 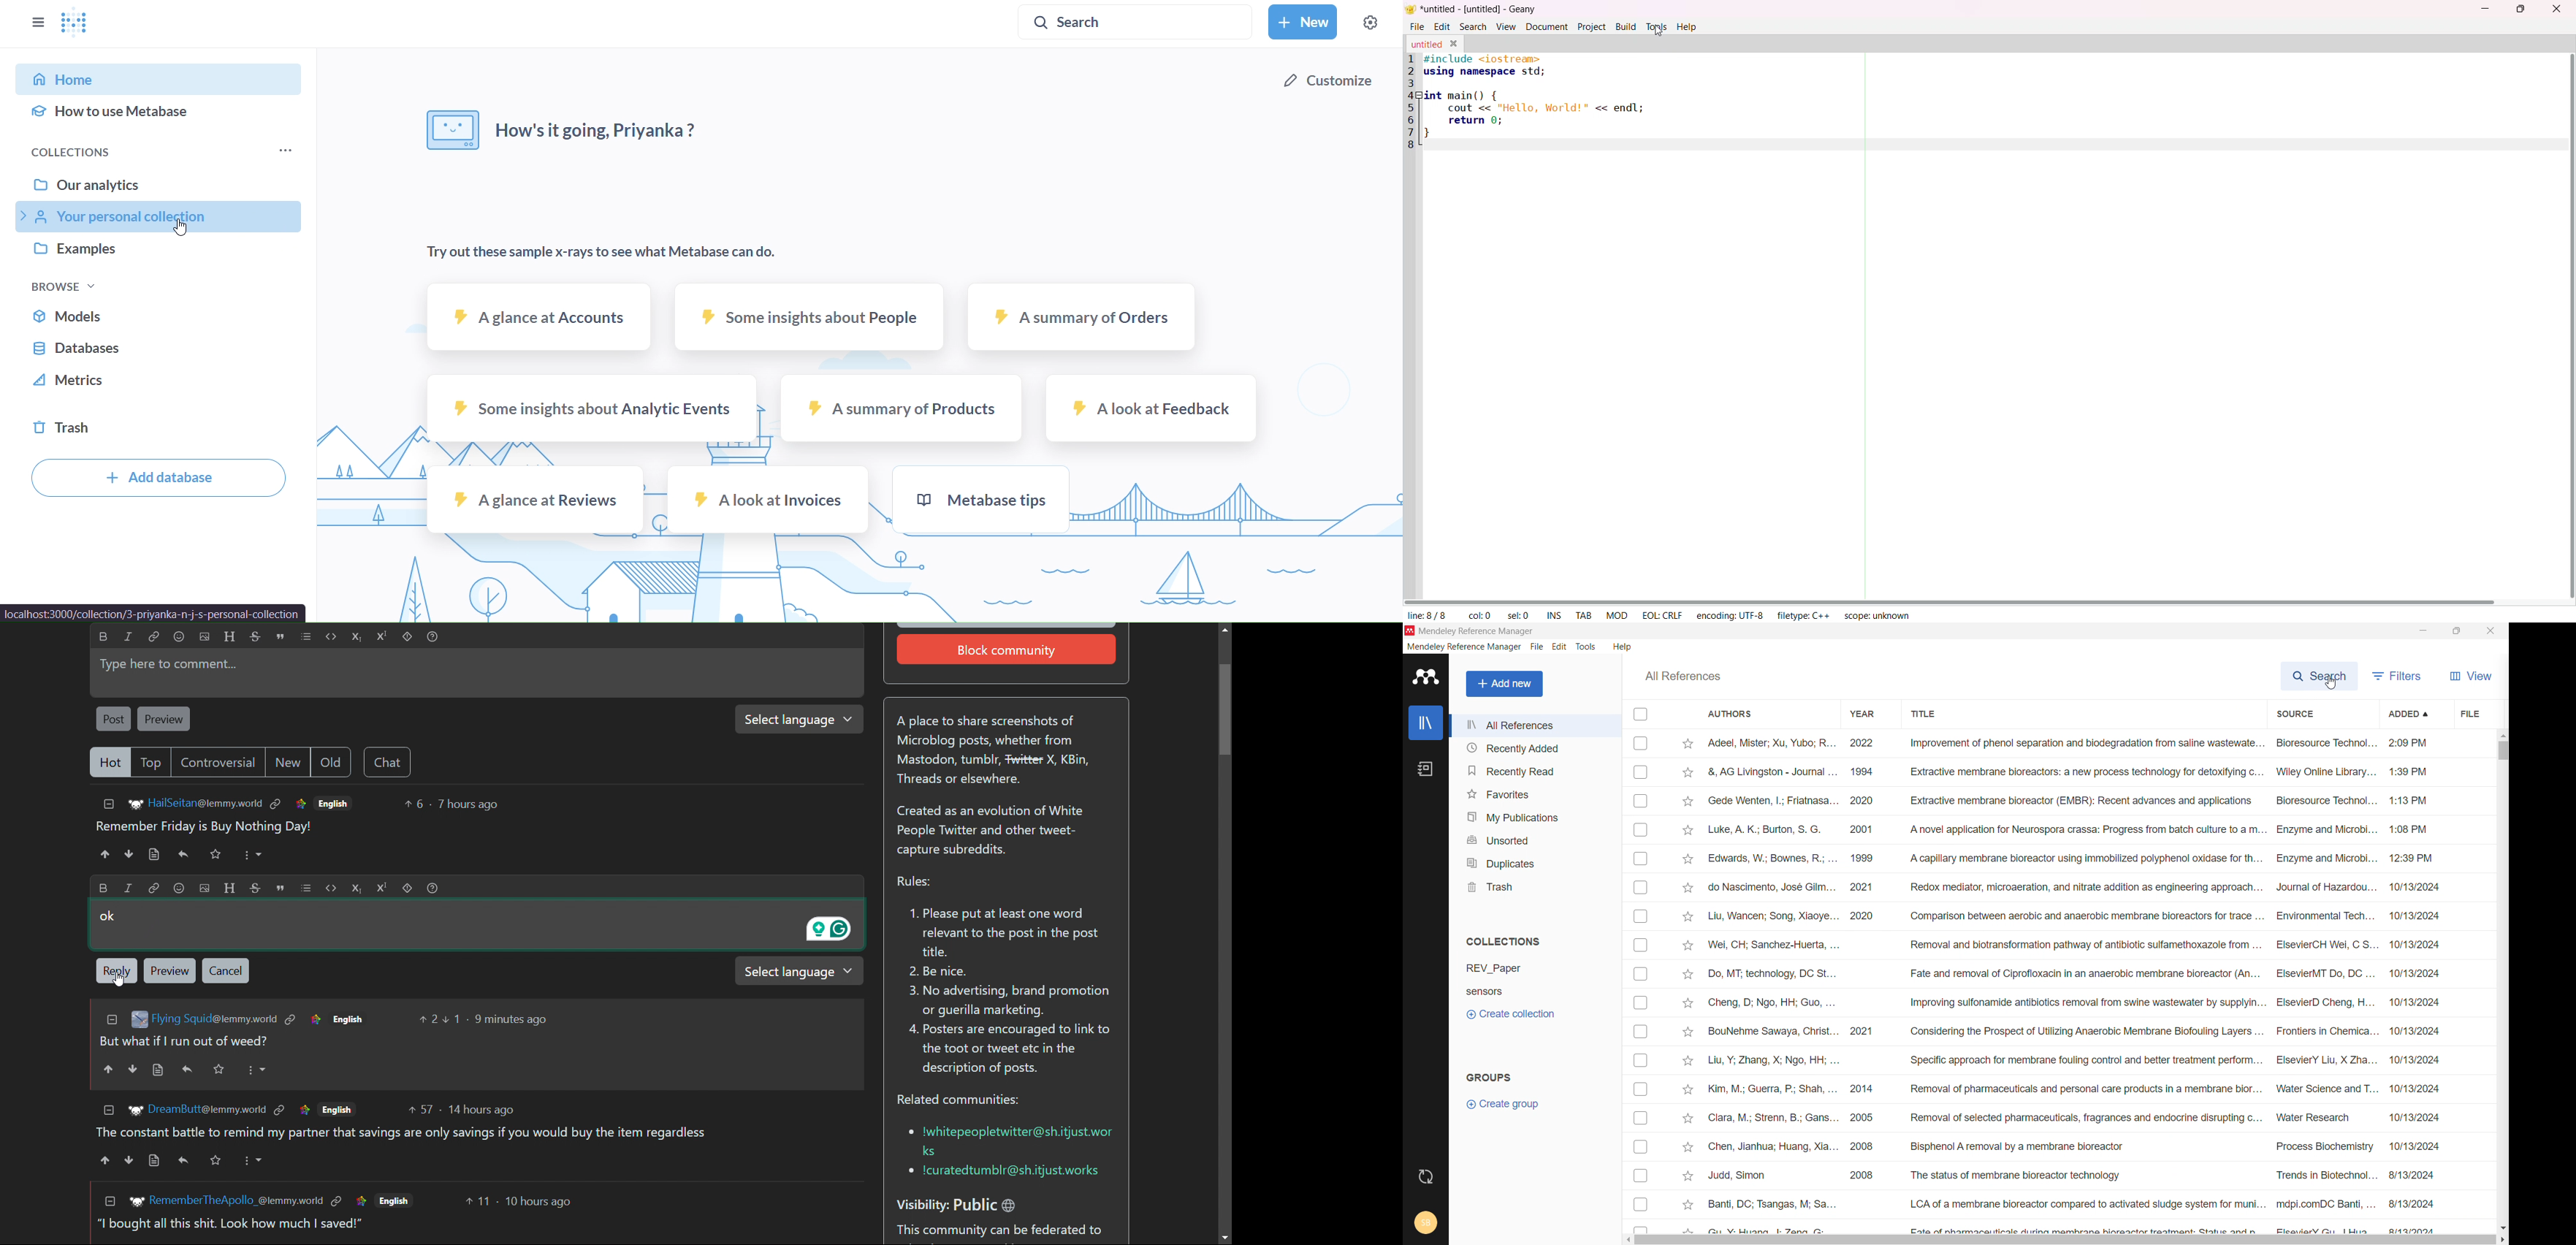 I want to click on file, so click(x=2482, y=714).